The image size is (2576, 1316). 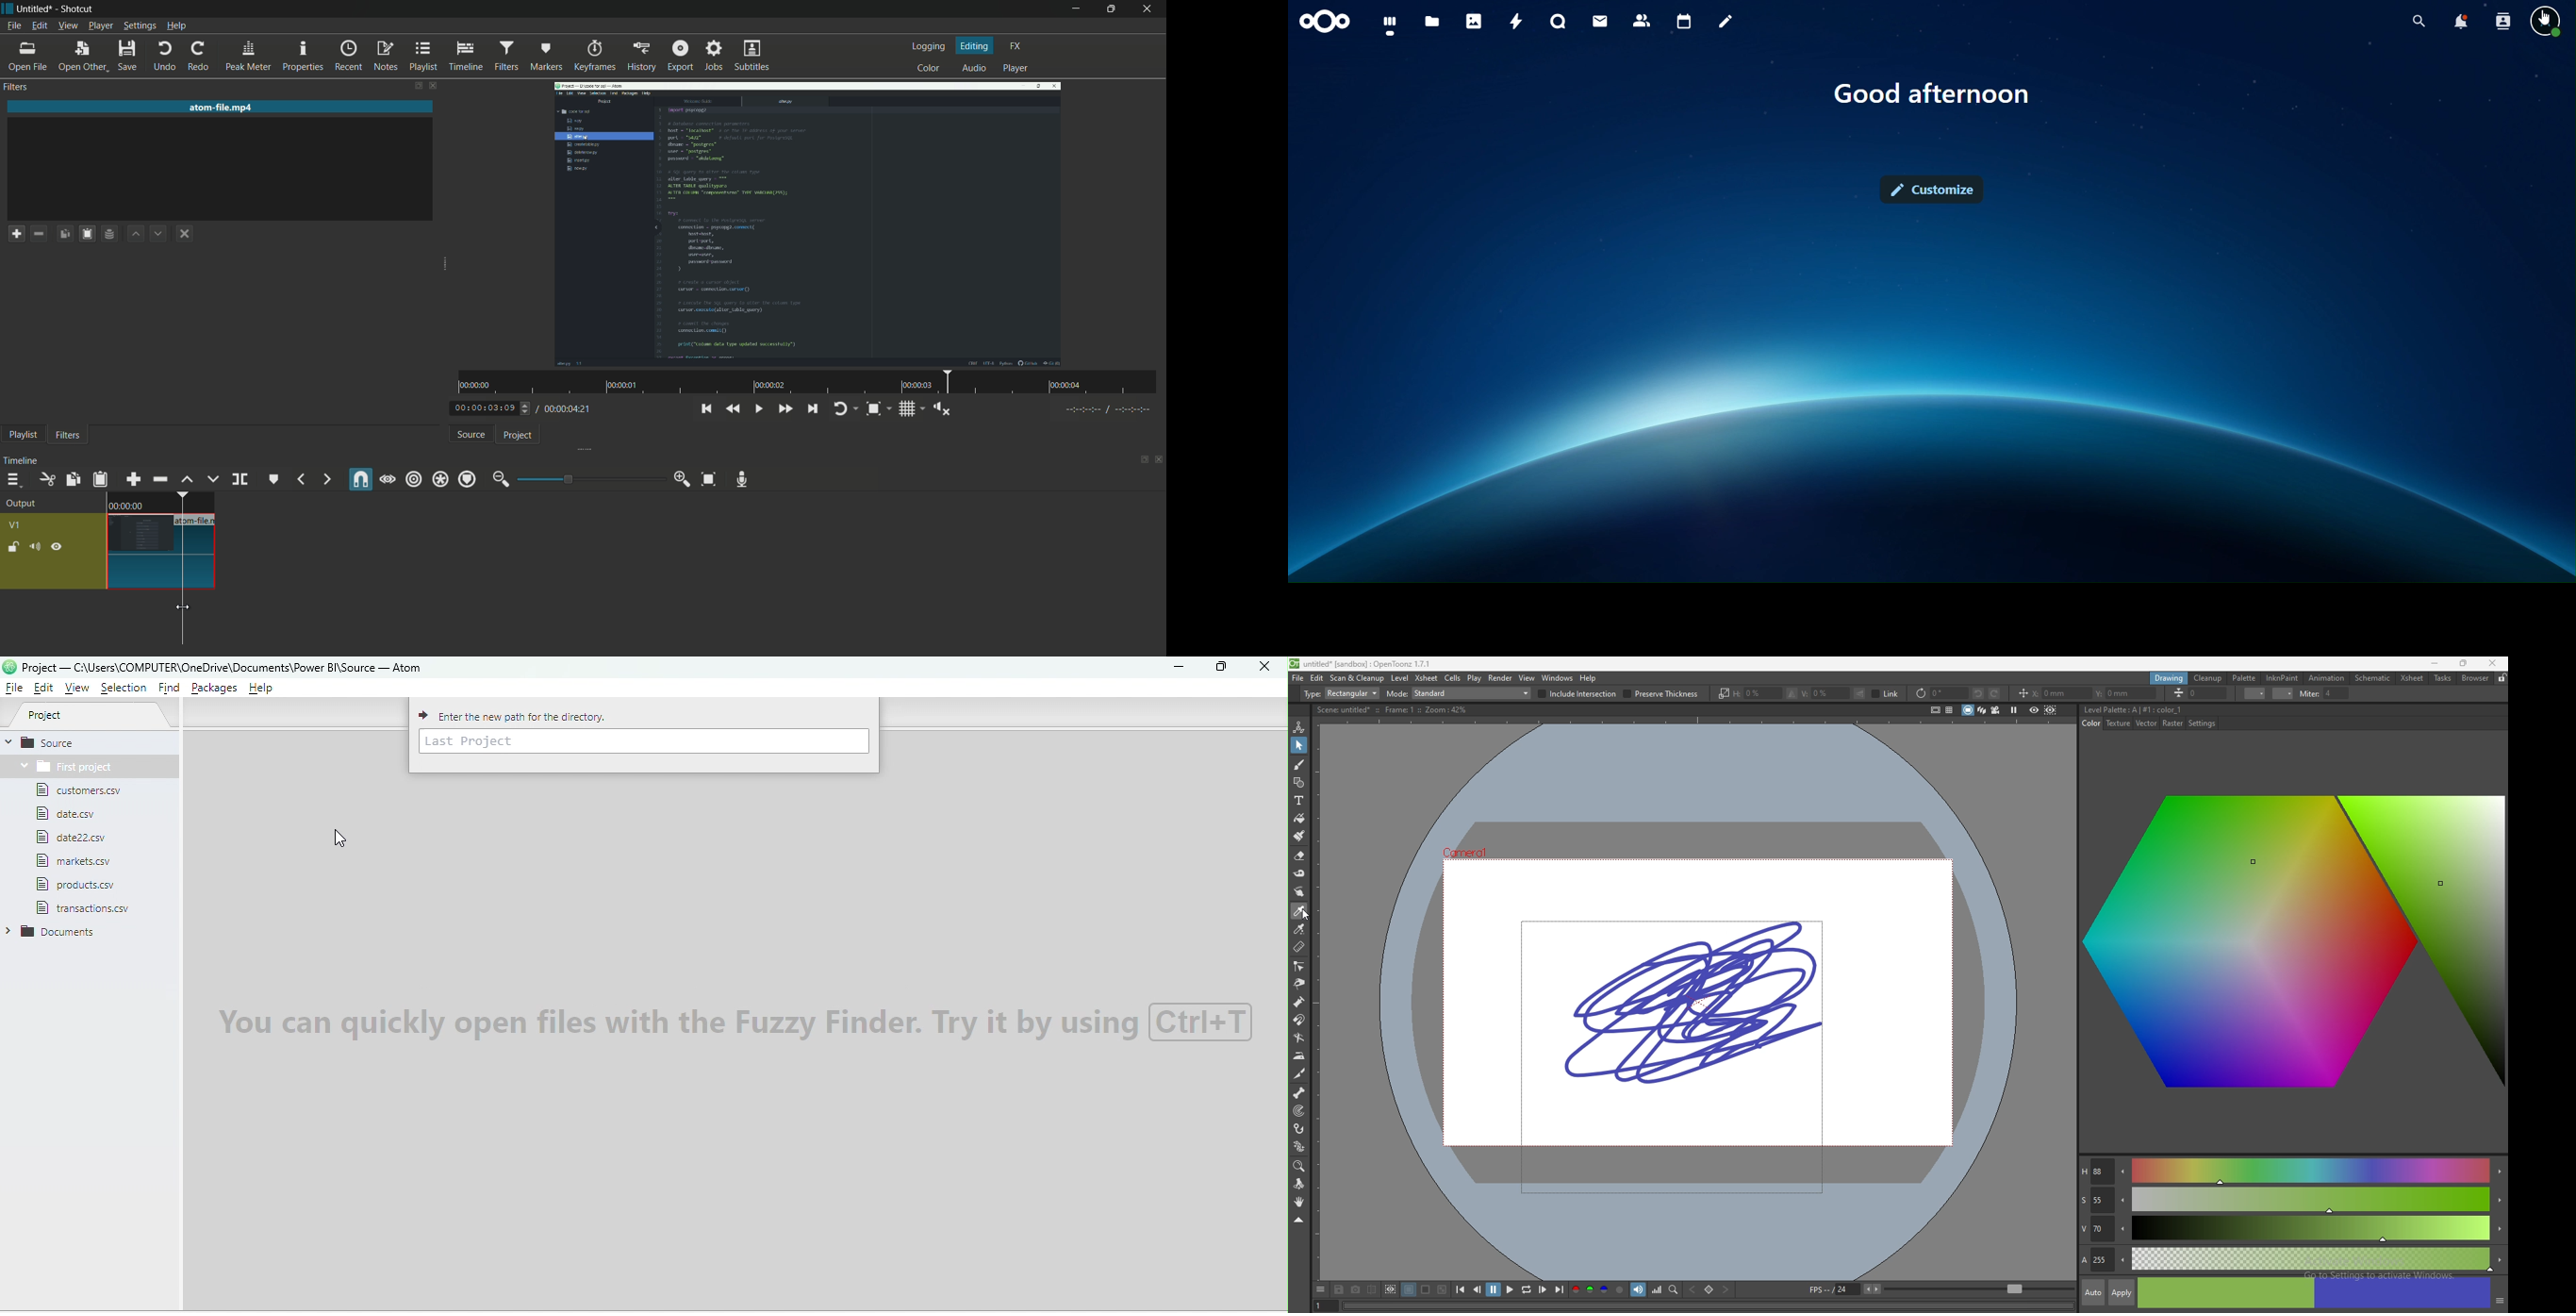 I want to click on mail, so click(x=1599, y=21).